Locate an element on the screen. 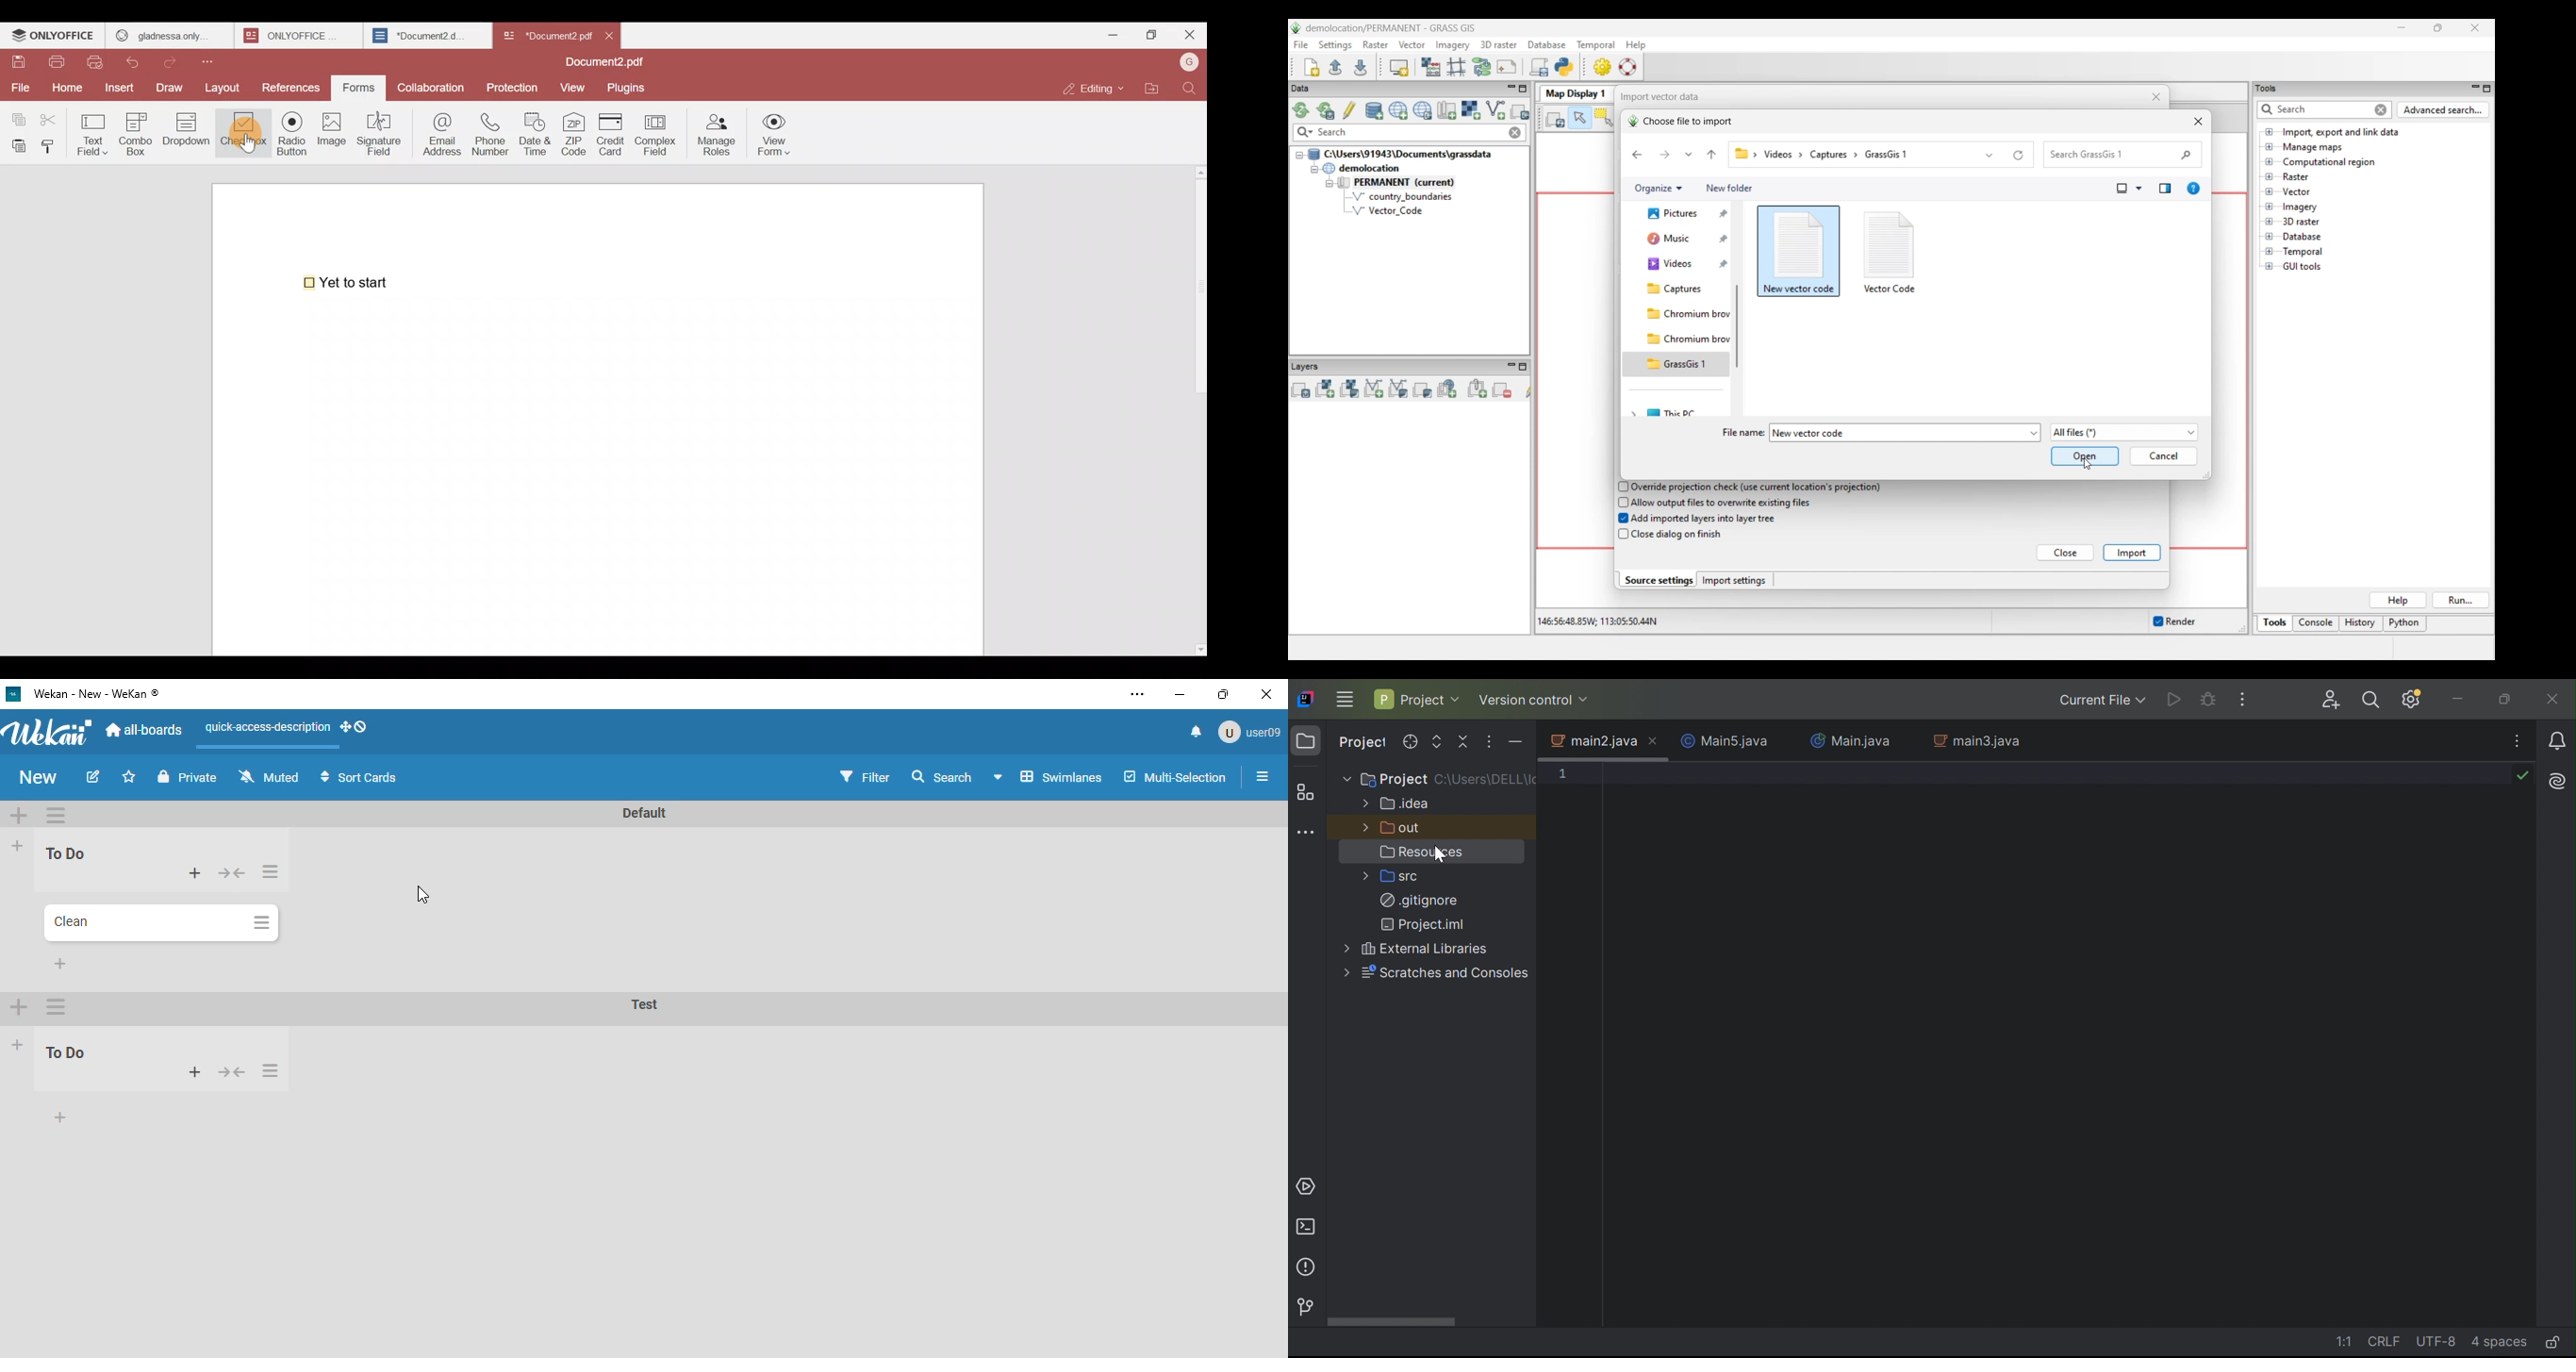  Draw is located at coordinates (173, 86).